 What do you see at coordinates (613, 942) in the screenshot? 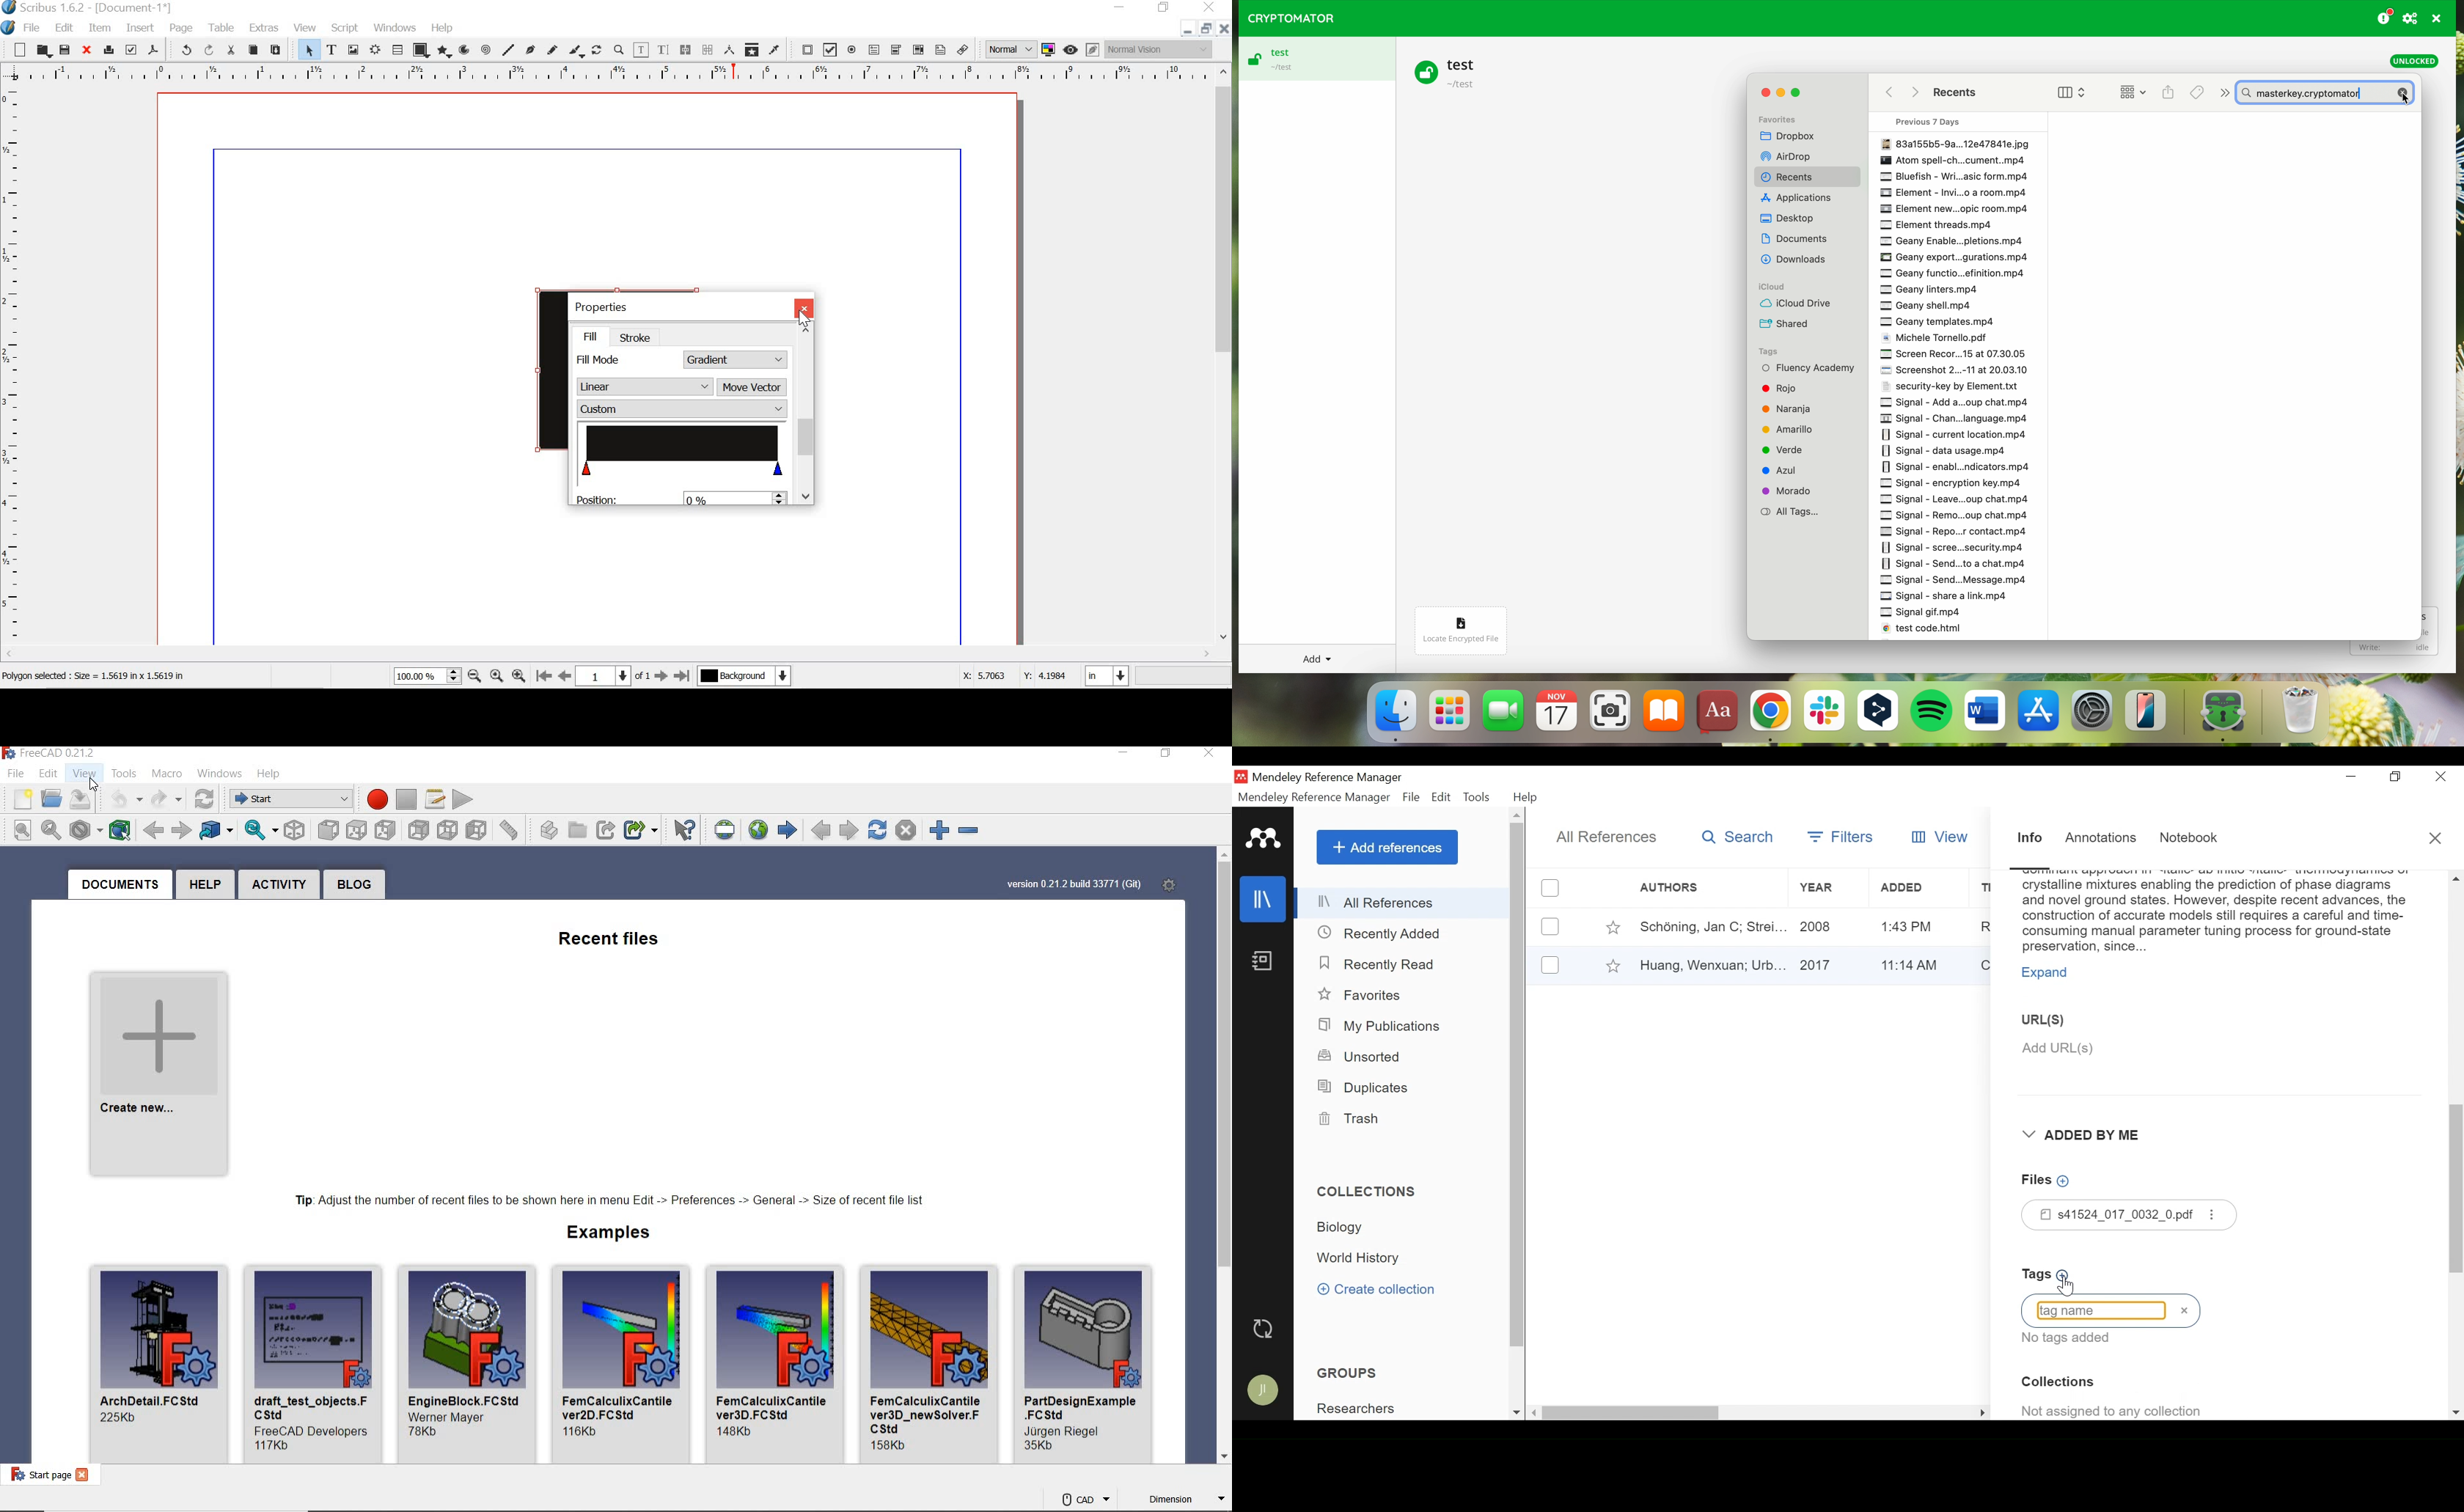
I see `recent files` at bounding box center [613, 942].